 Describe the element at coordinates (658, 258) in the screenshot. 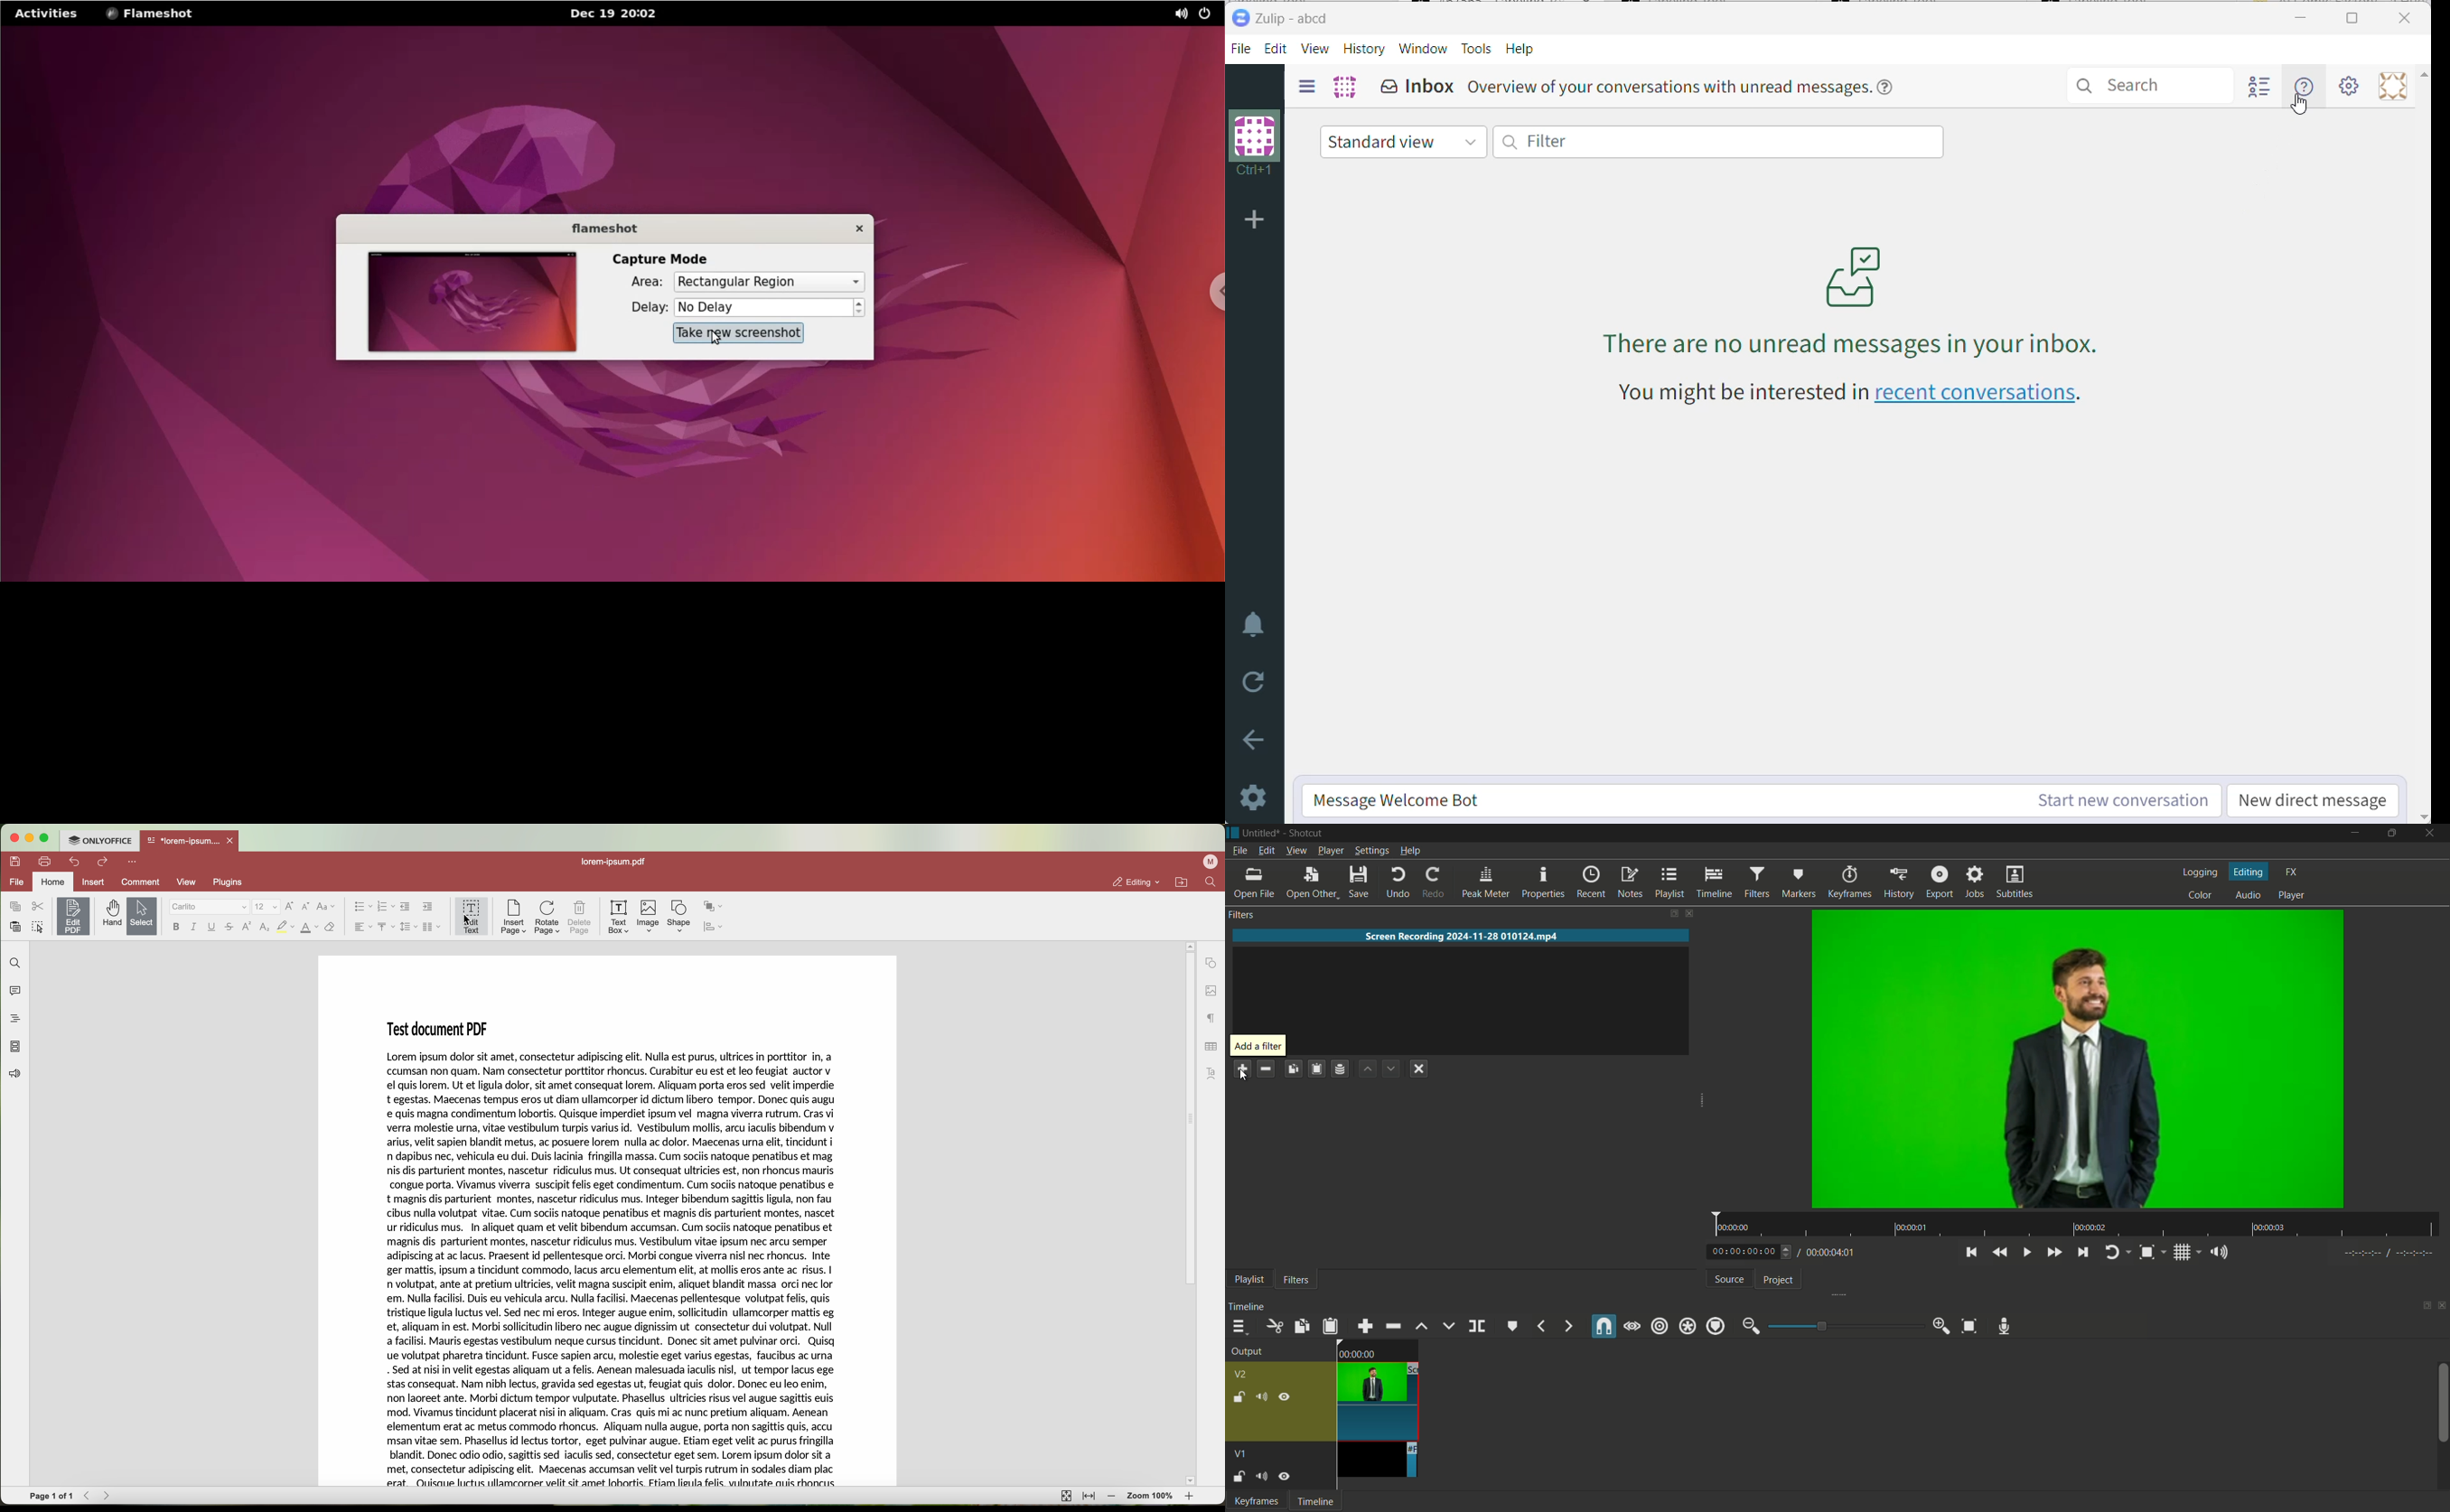

I see `capture mode ` at that location.